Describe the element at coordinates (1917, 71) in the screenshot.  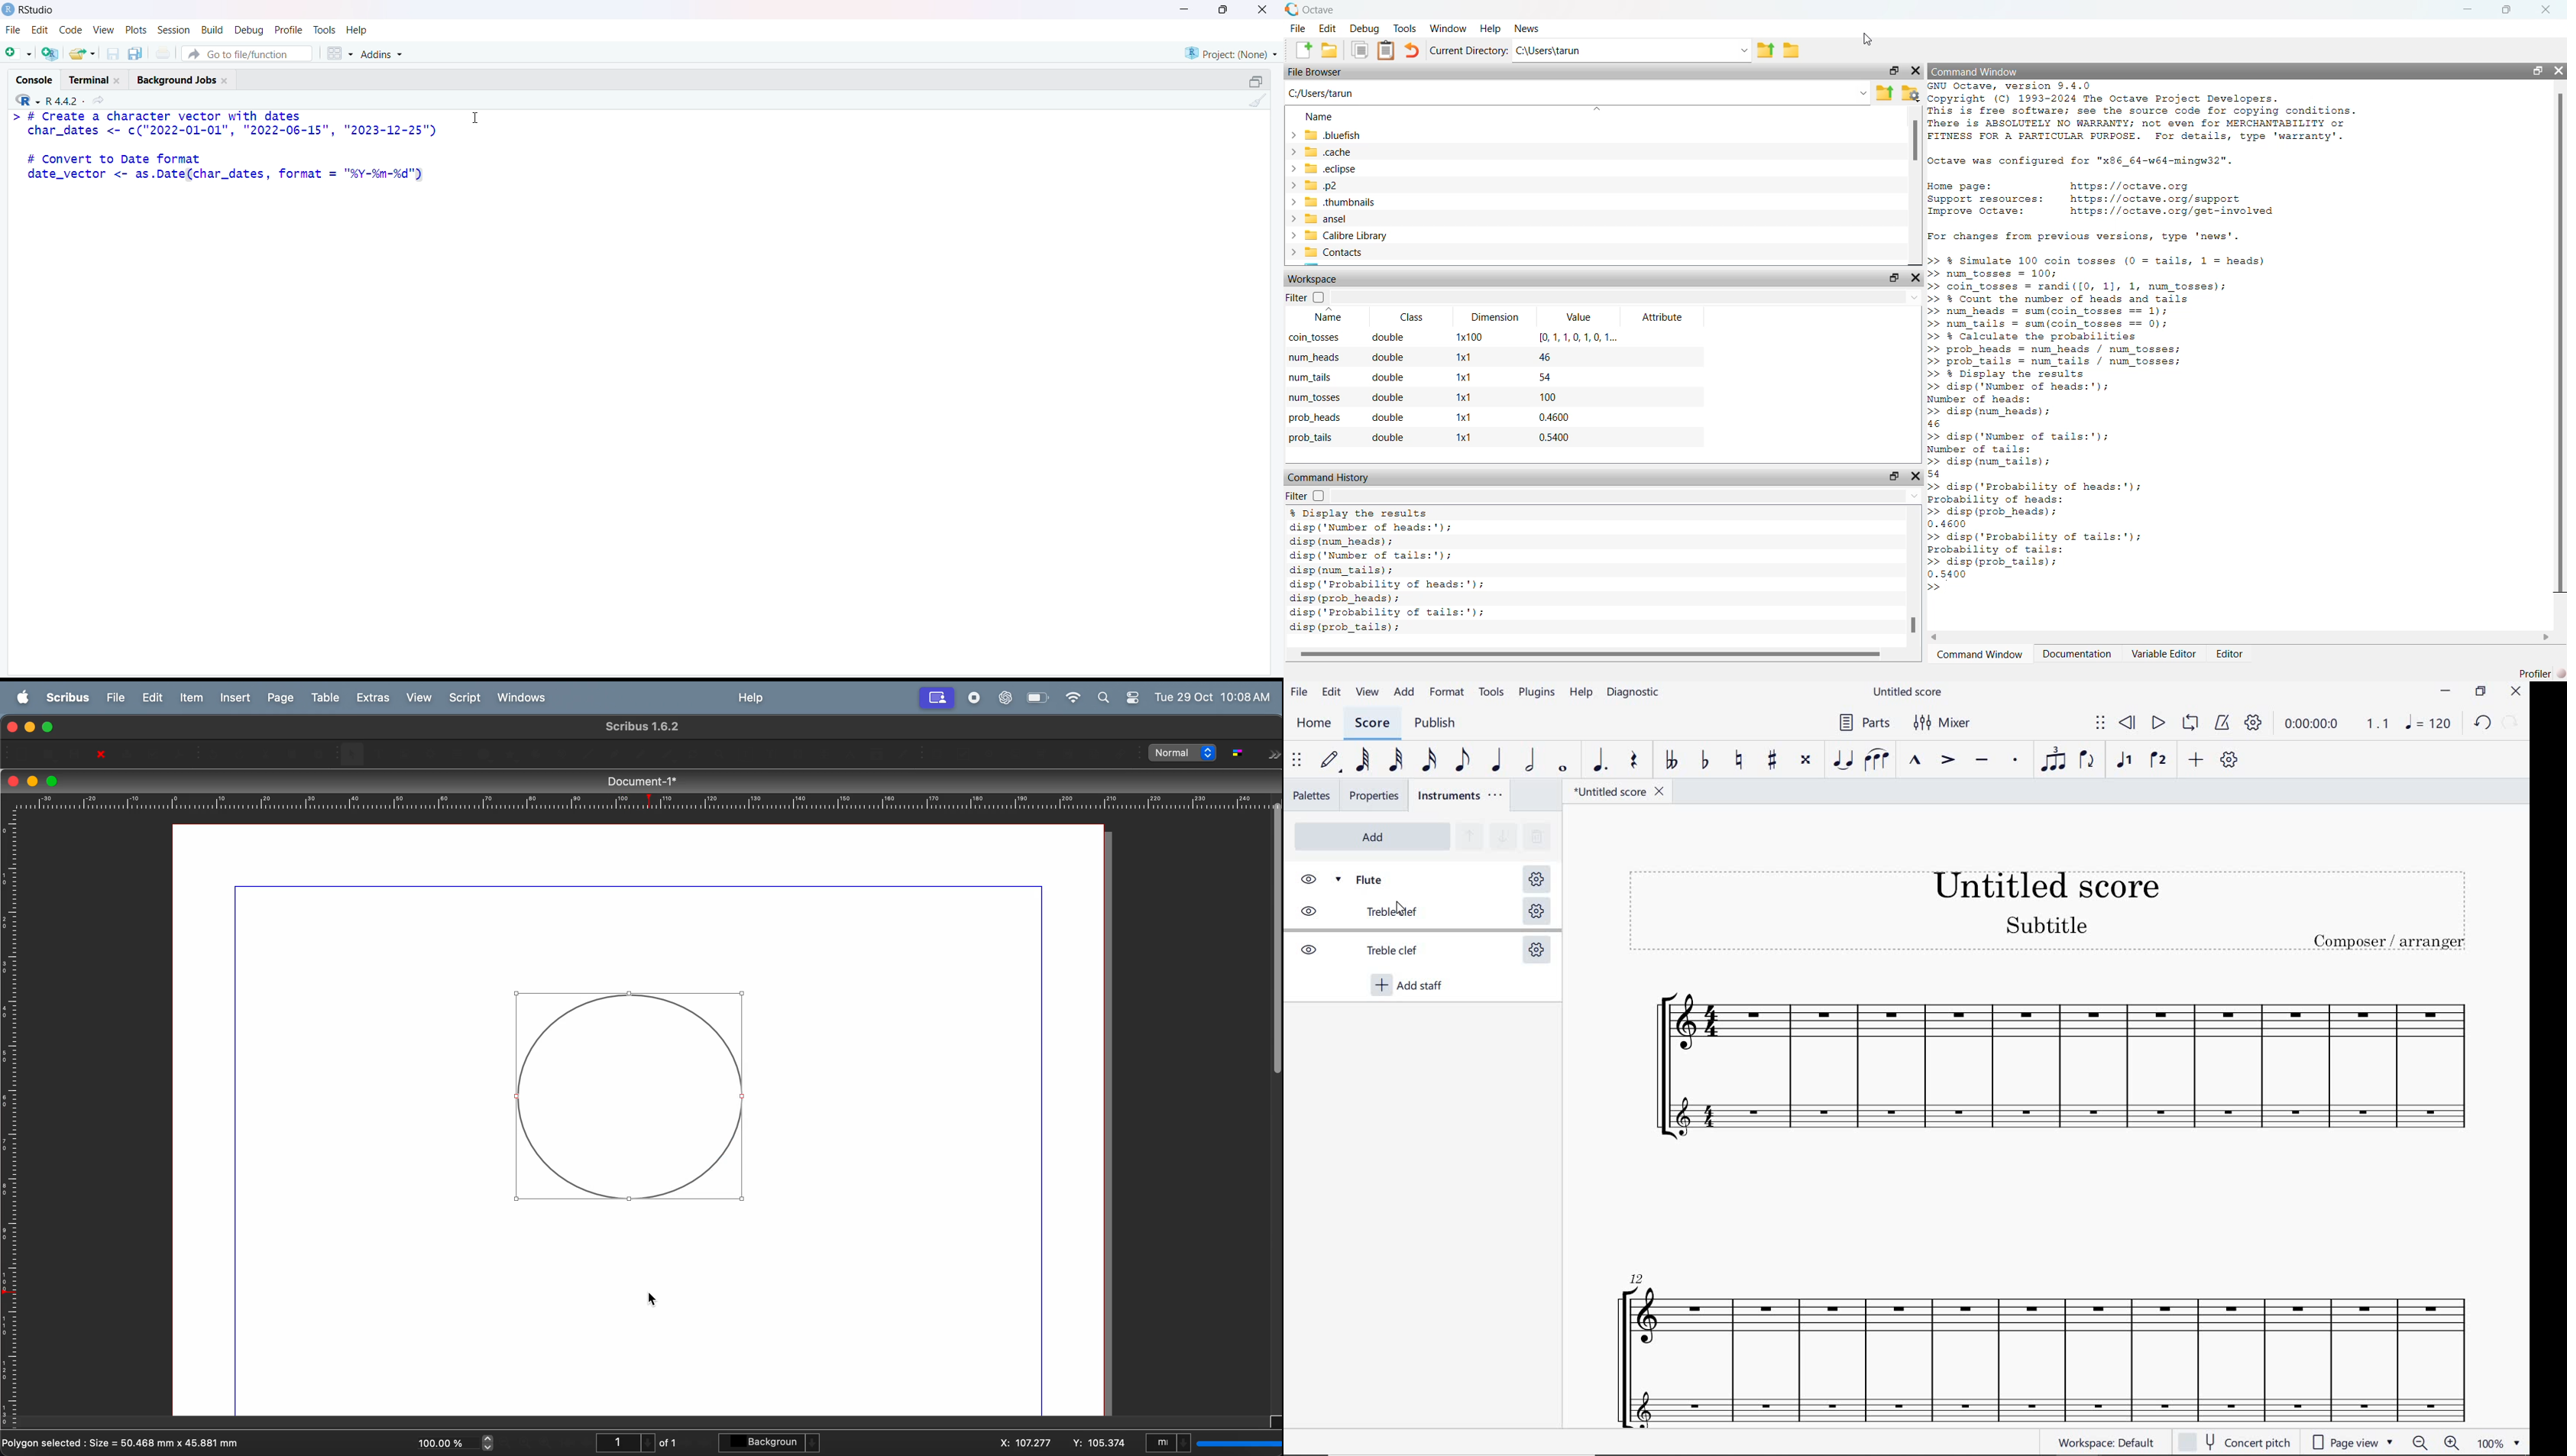
I see `close` at that location.